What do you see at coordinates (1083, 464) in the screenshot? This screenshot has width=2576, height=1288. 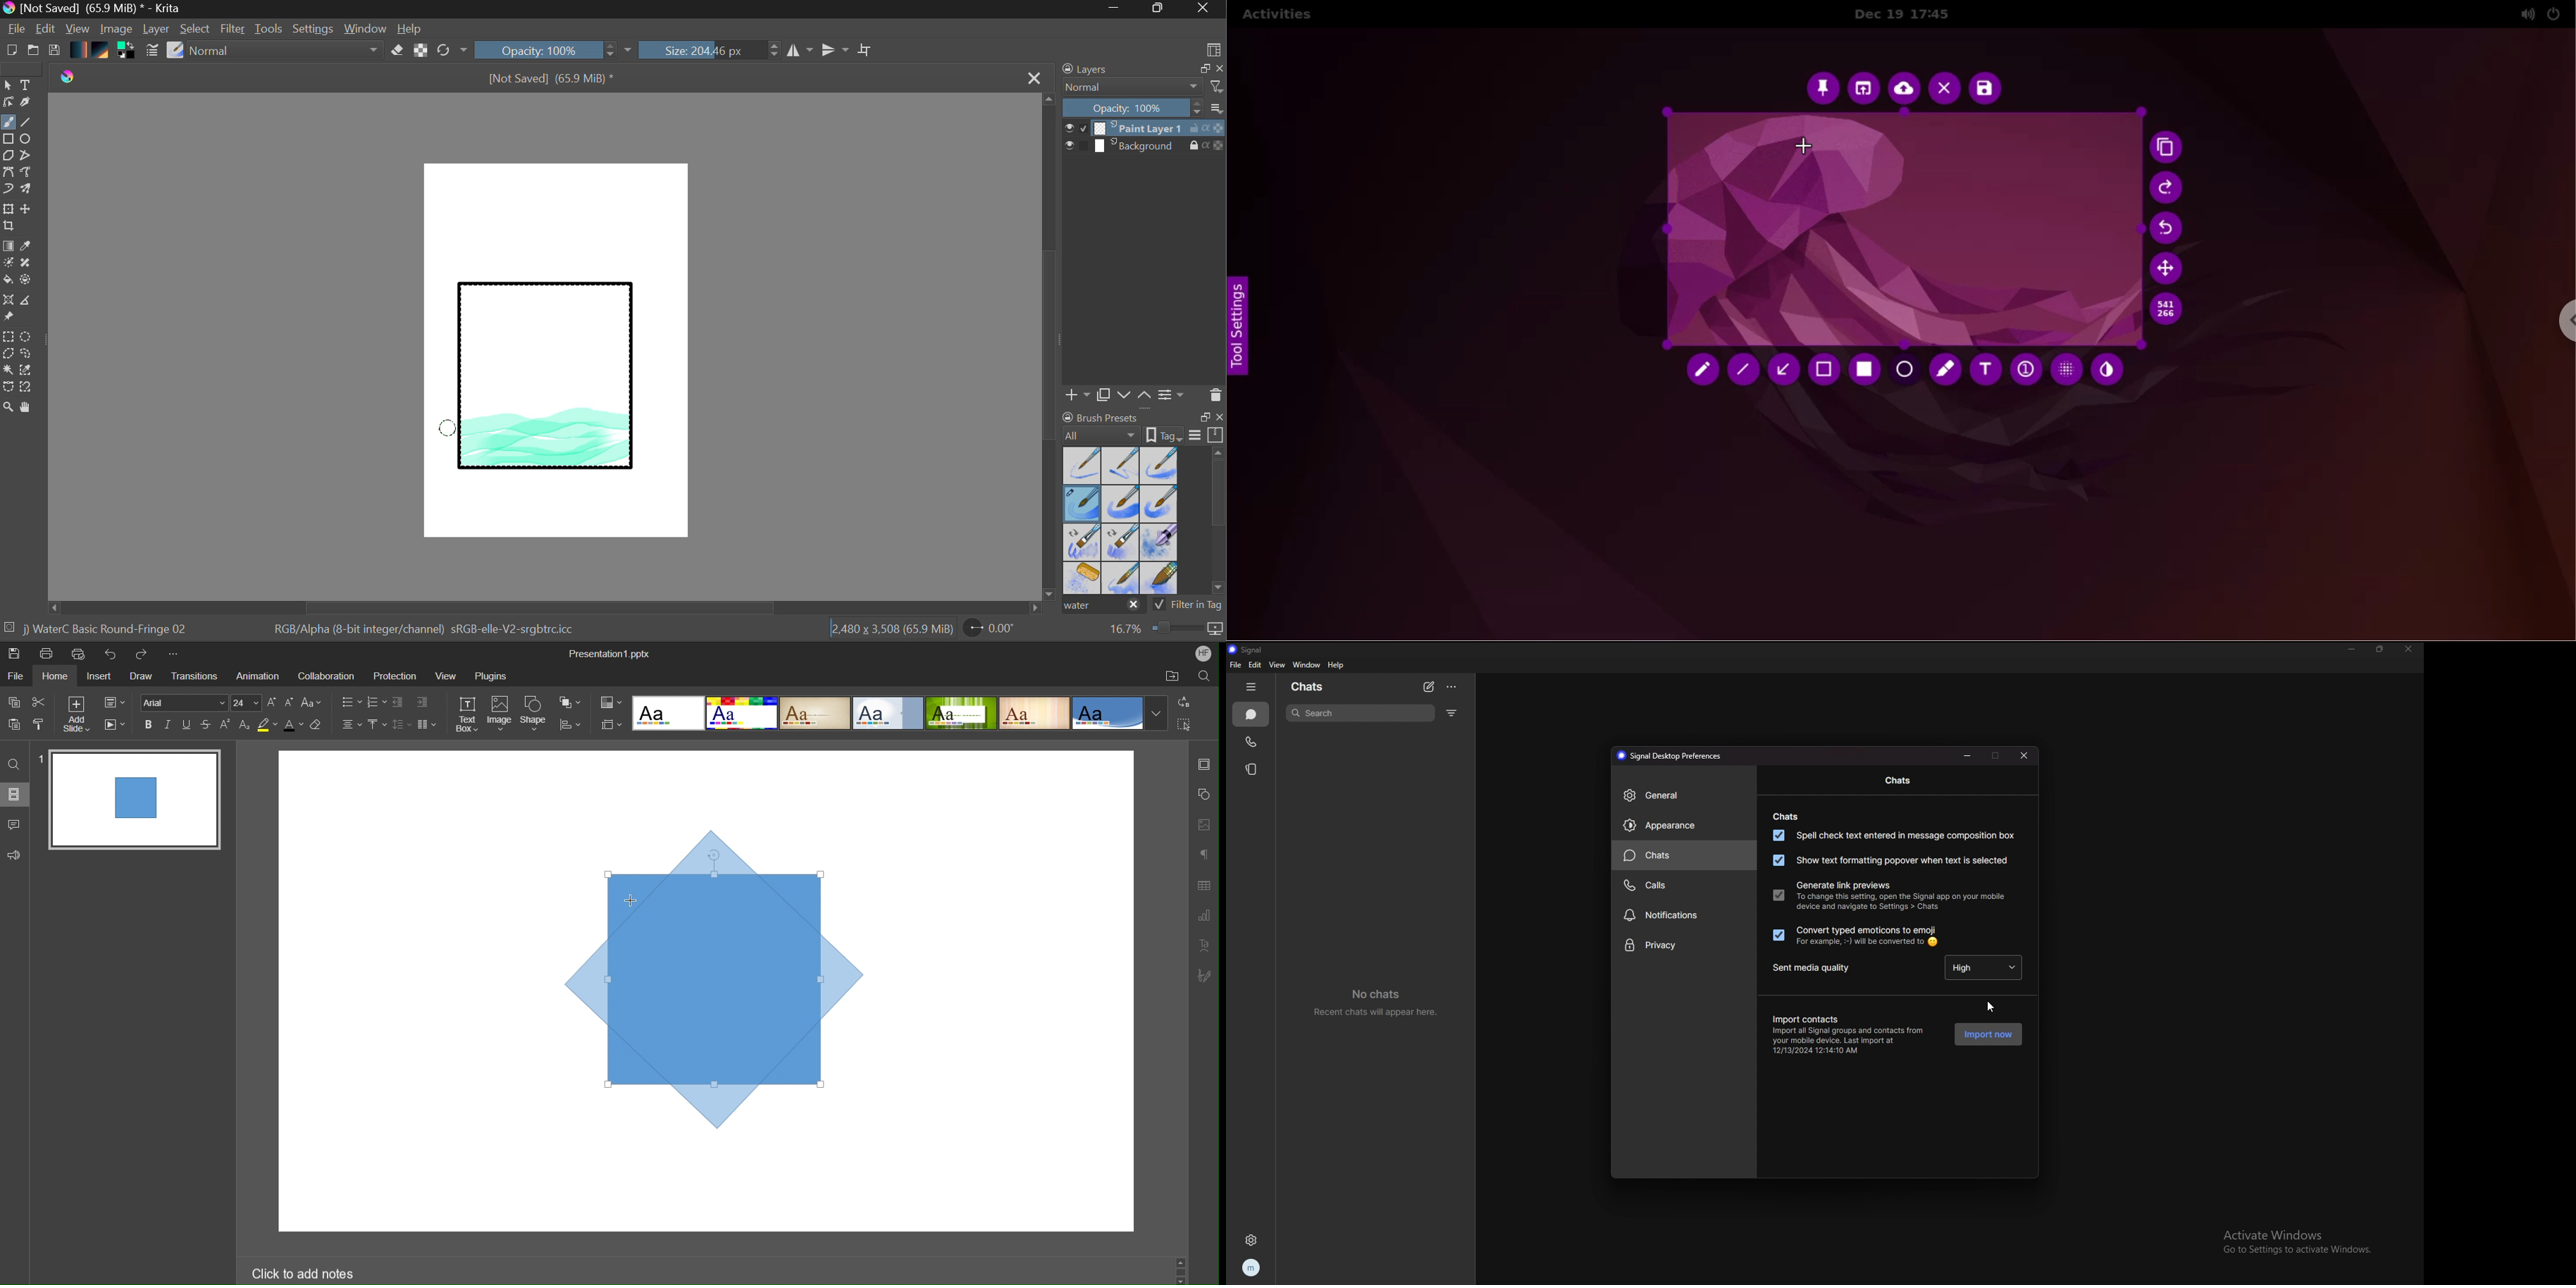 I see `Water C - Dry` at bounding box center [1083, 464].